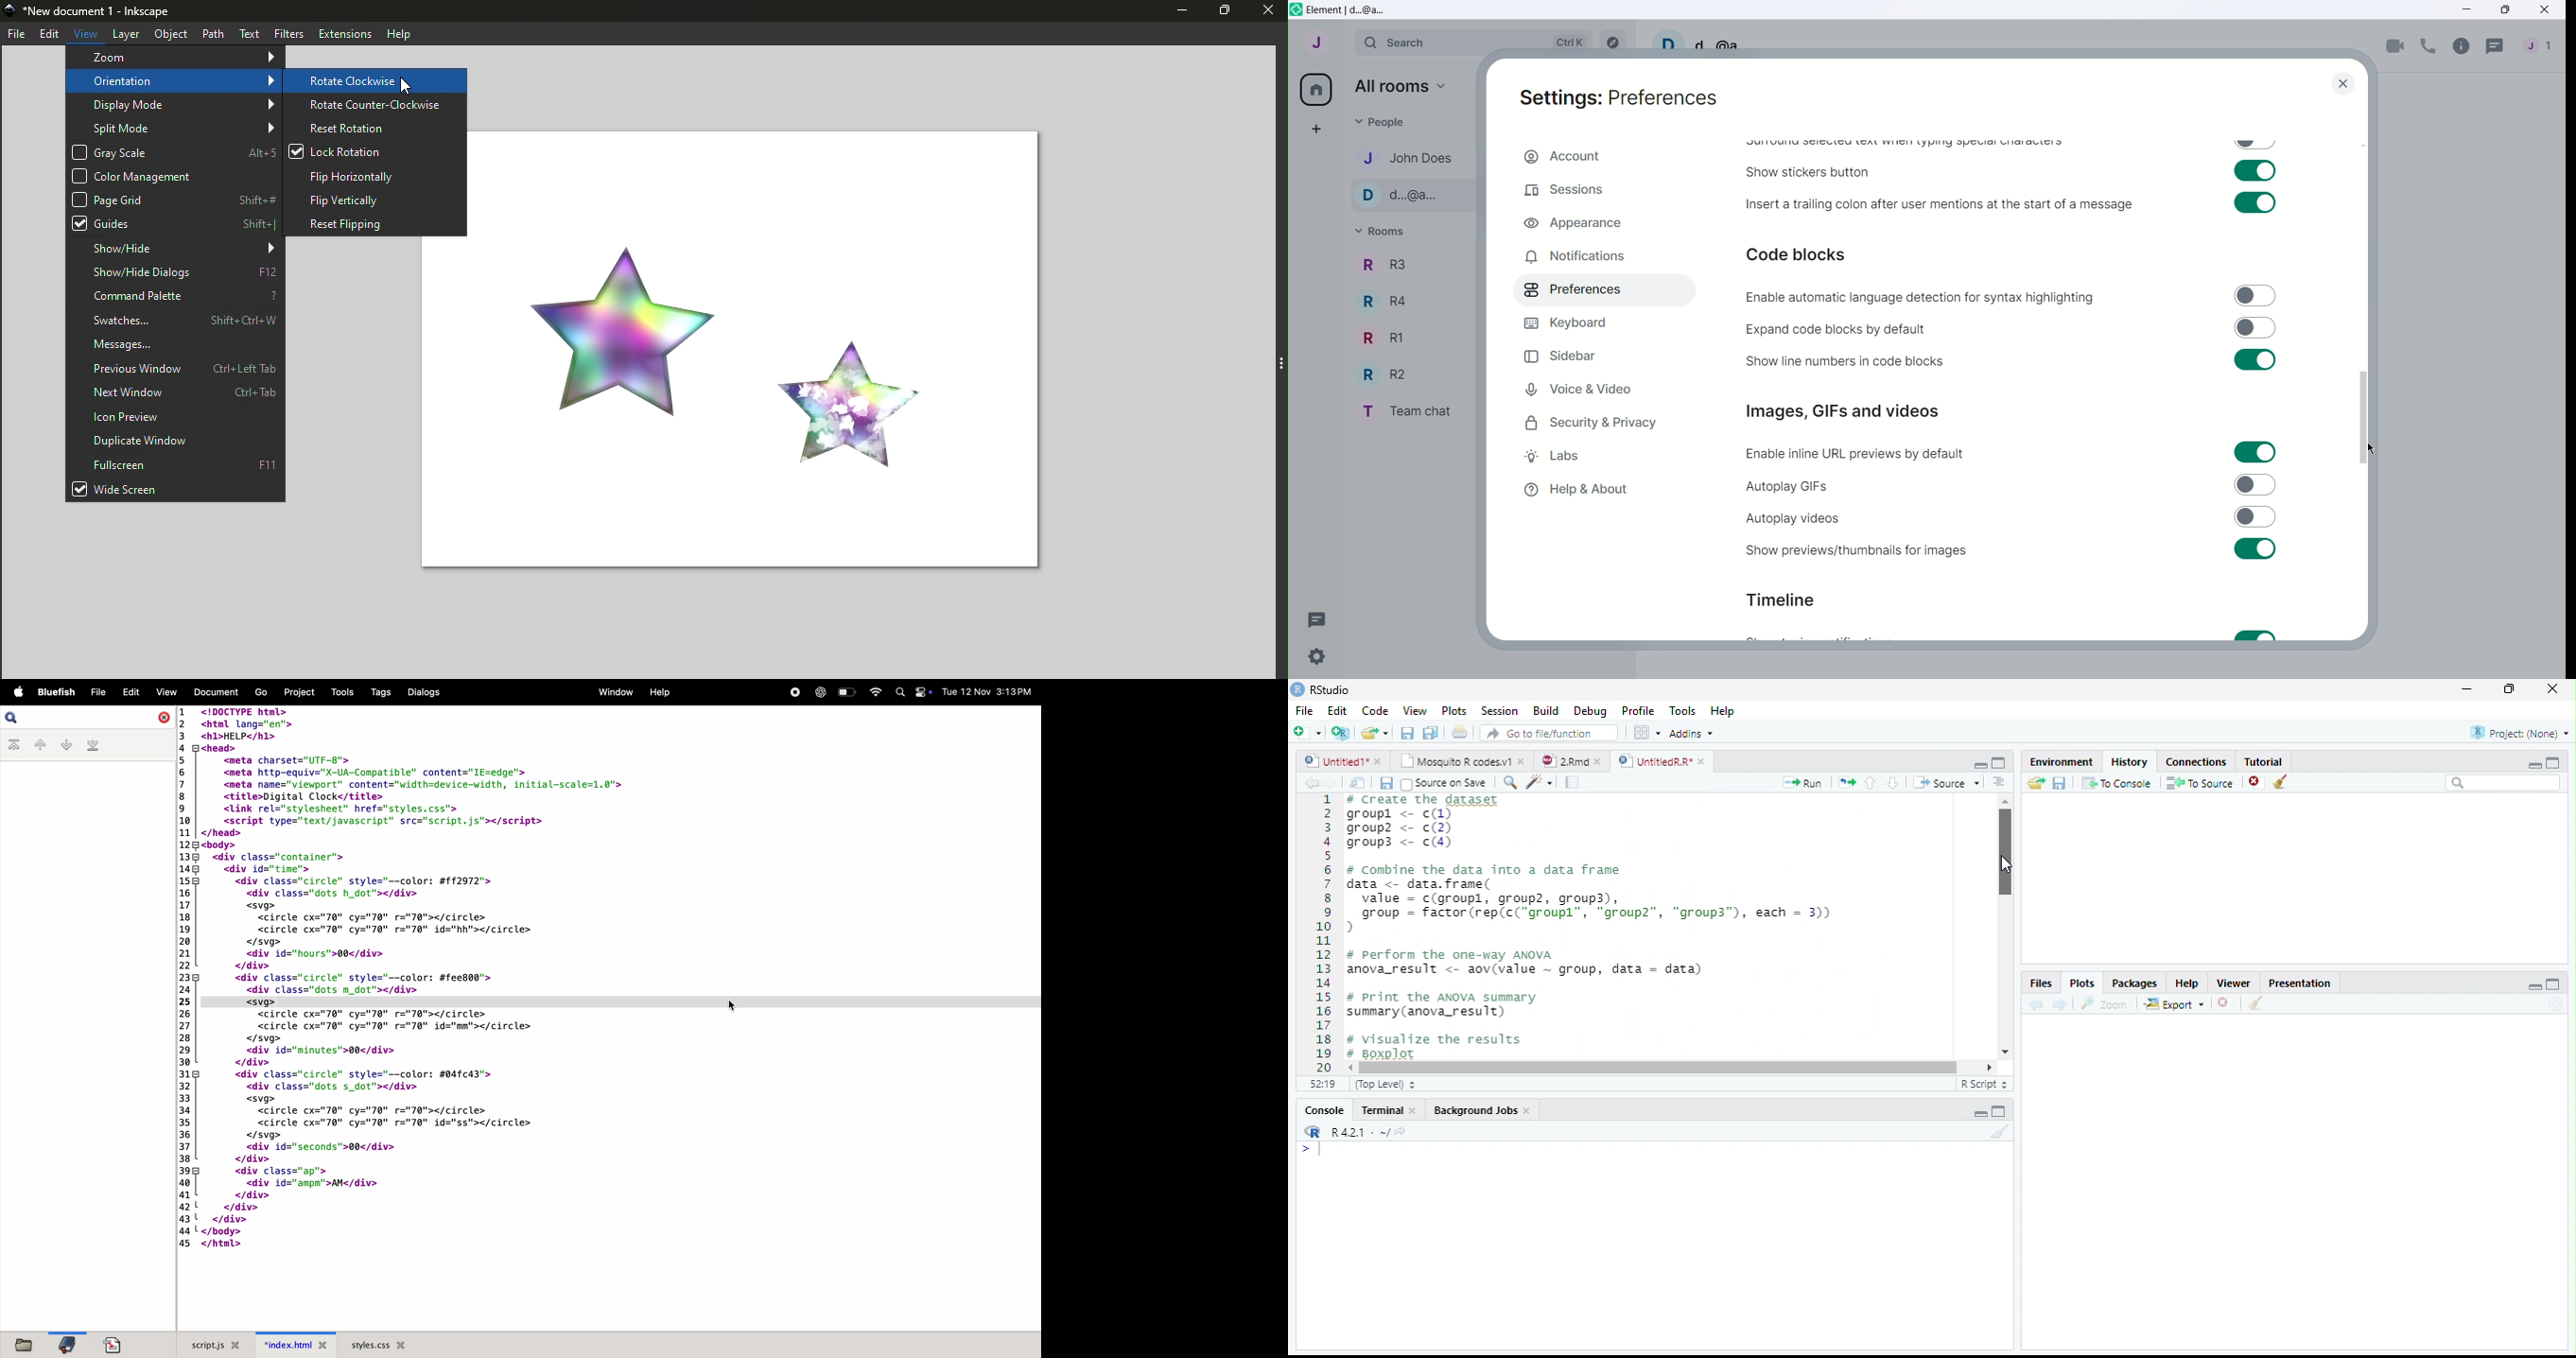  I want to click on record, so click(793, 691).